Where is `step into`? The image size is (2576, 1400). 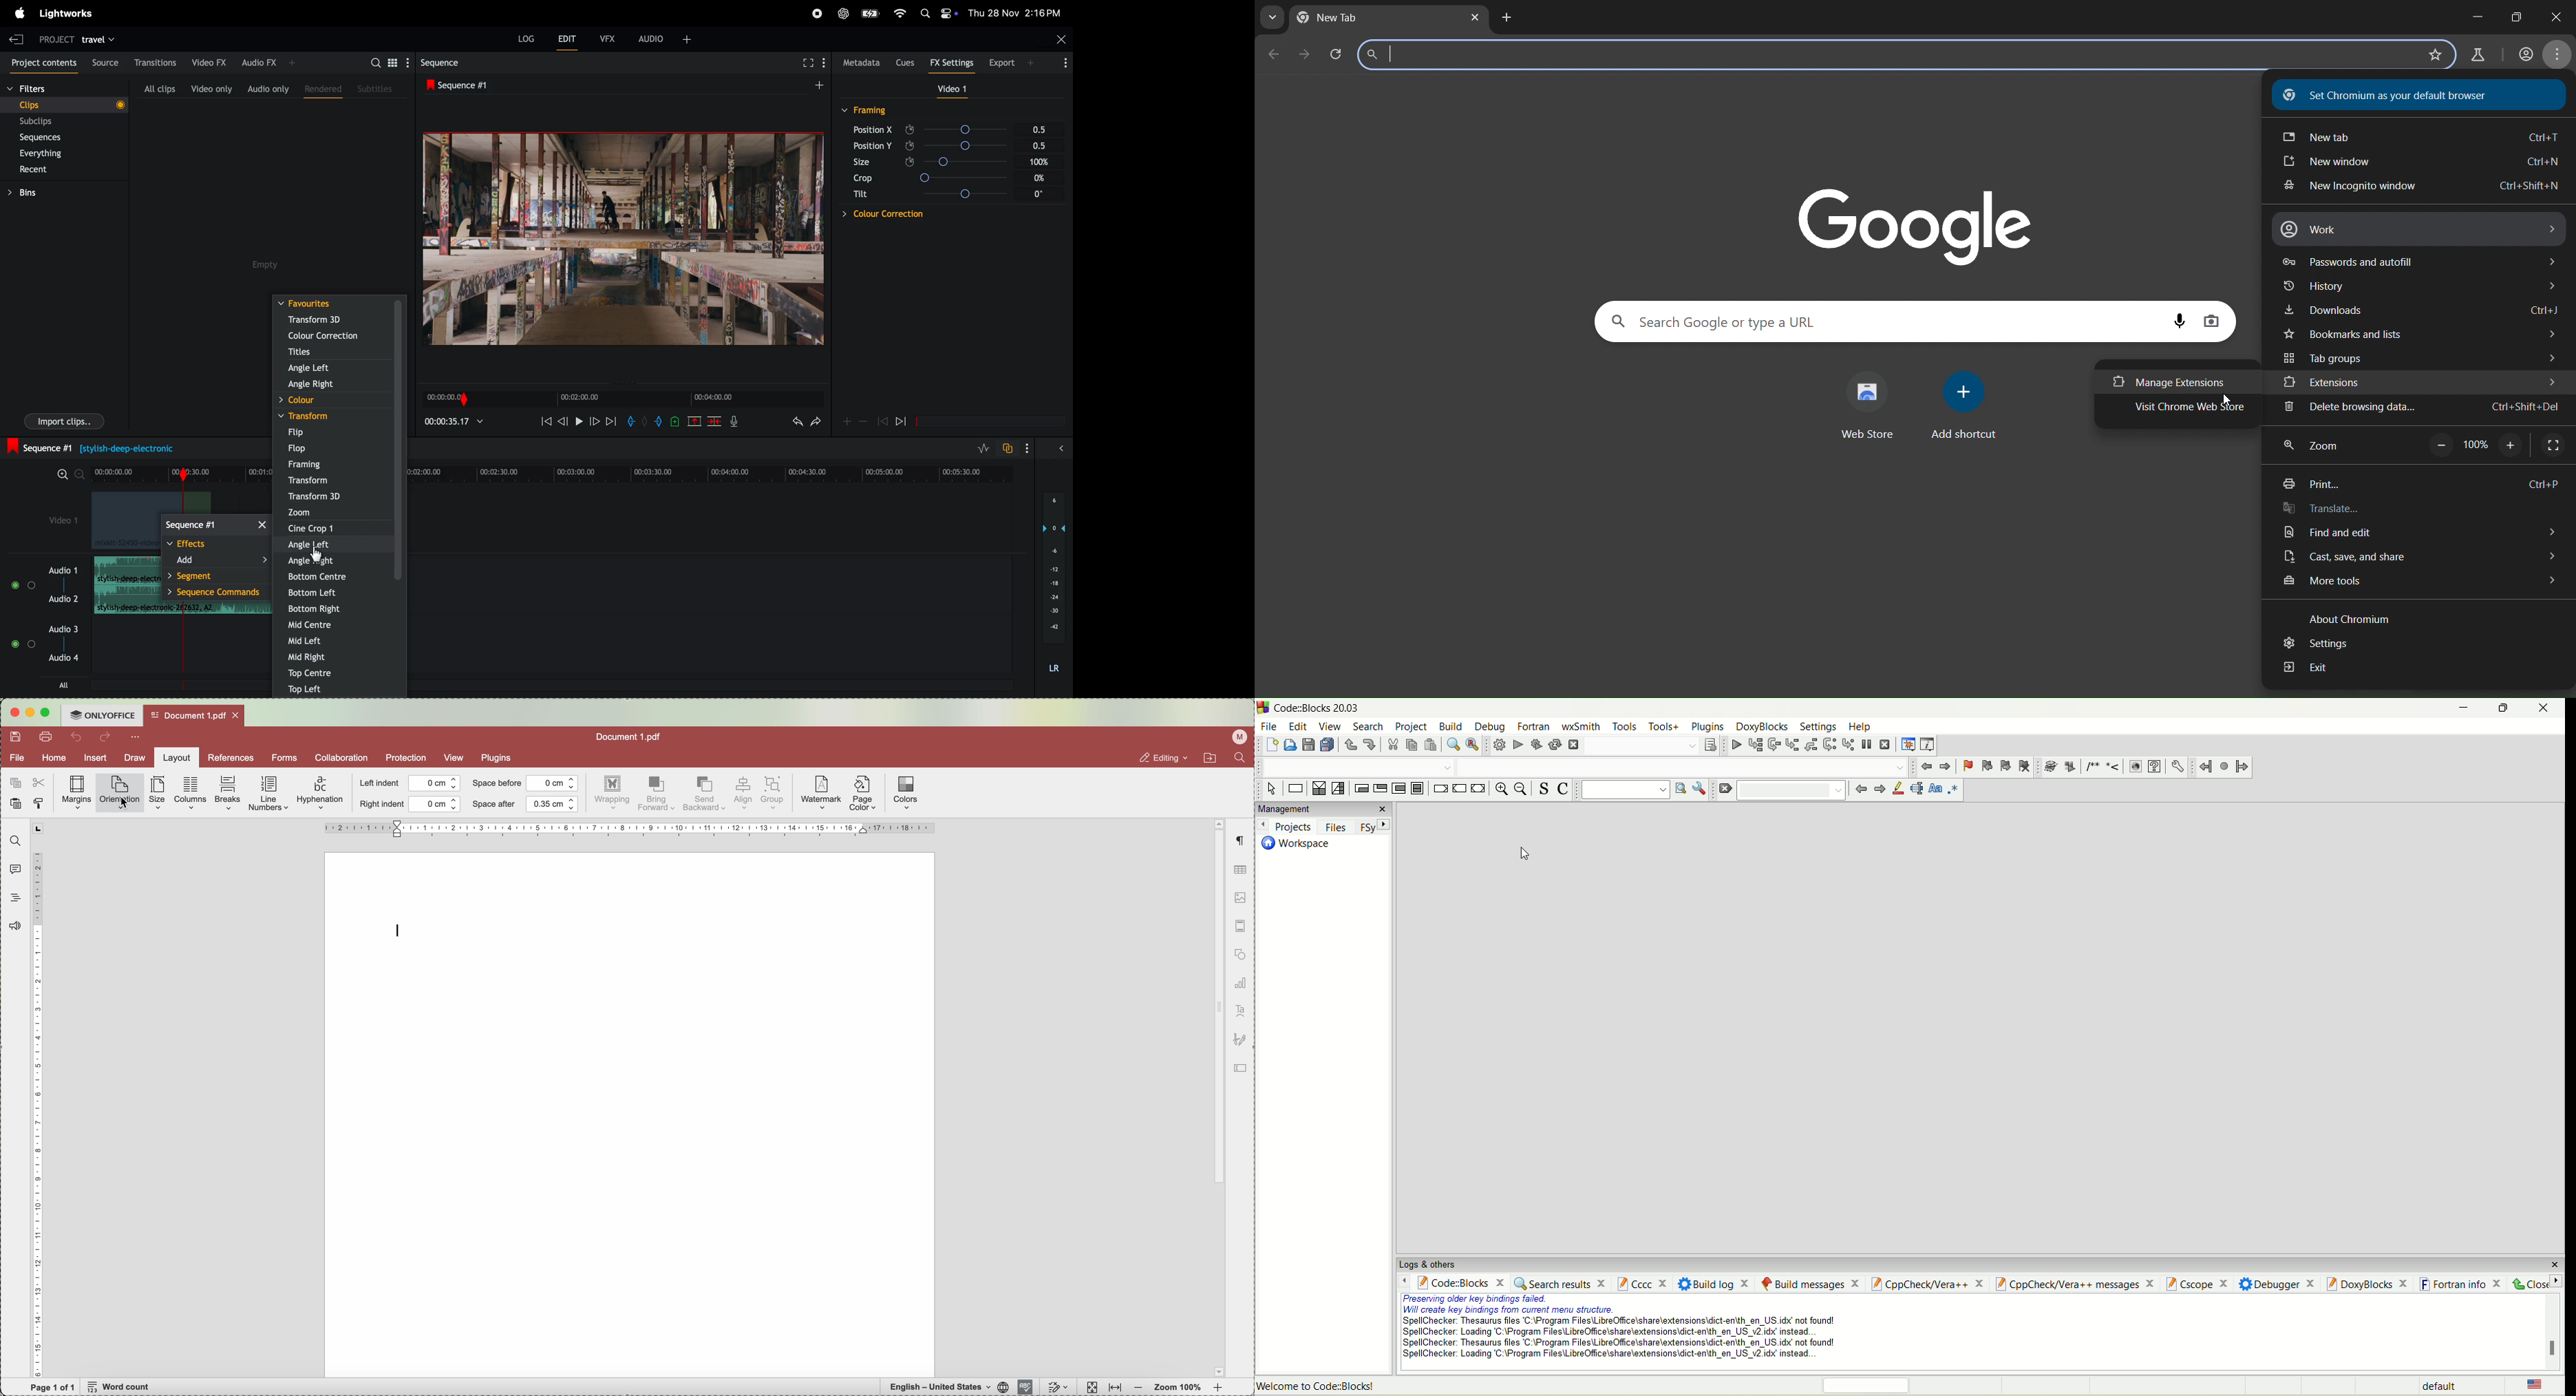 step into is located at coordinates (1792, 744).